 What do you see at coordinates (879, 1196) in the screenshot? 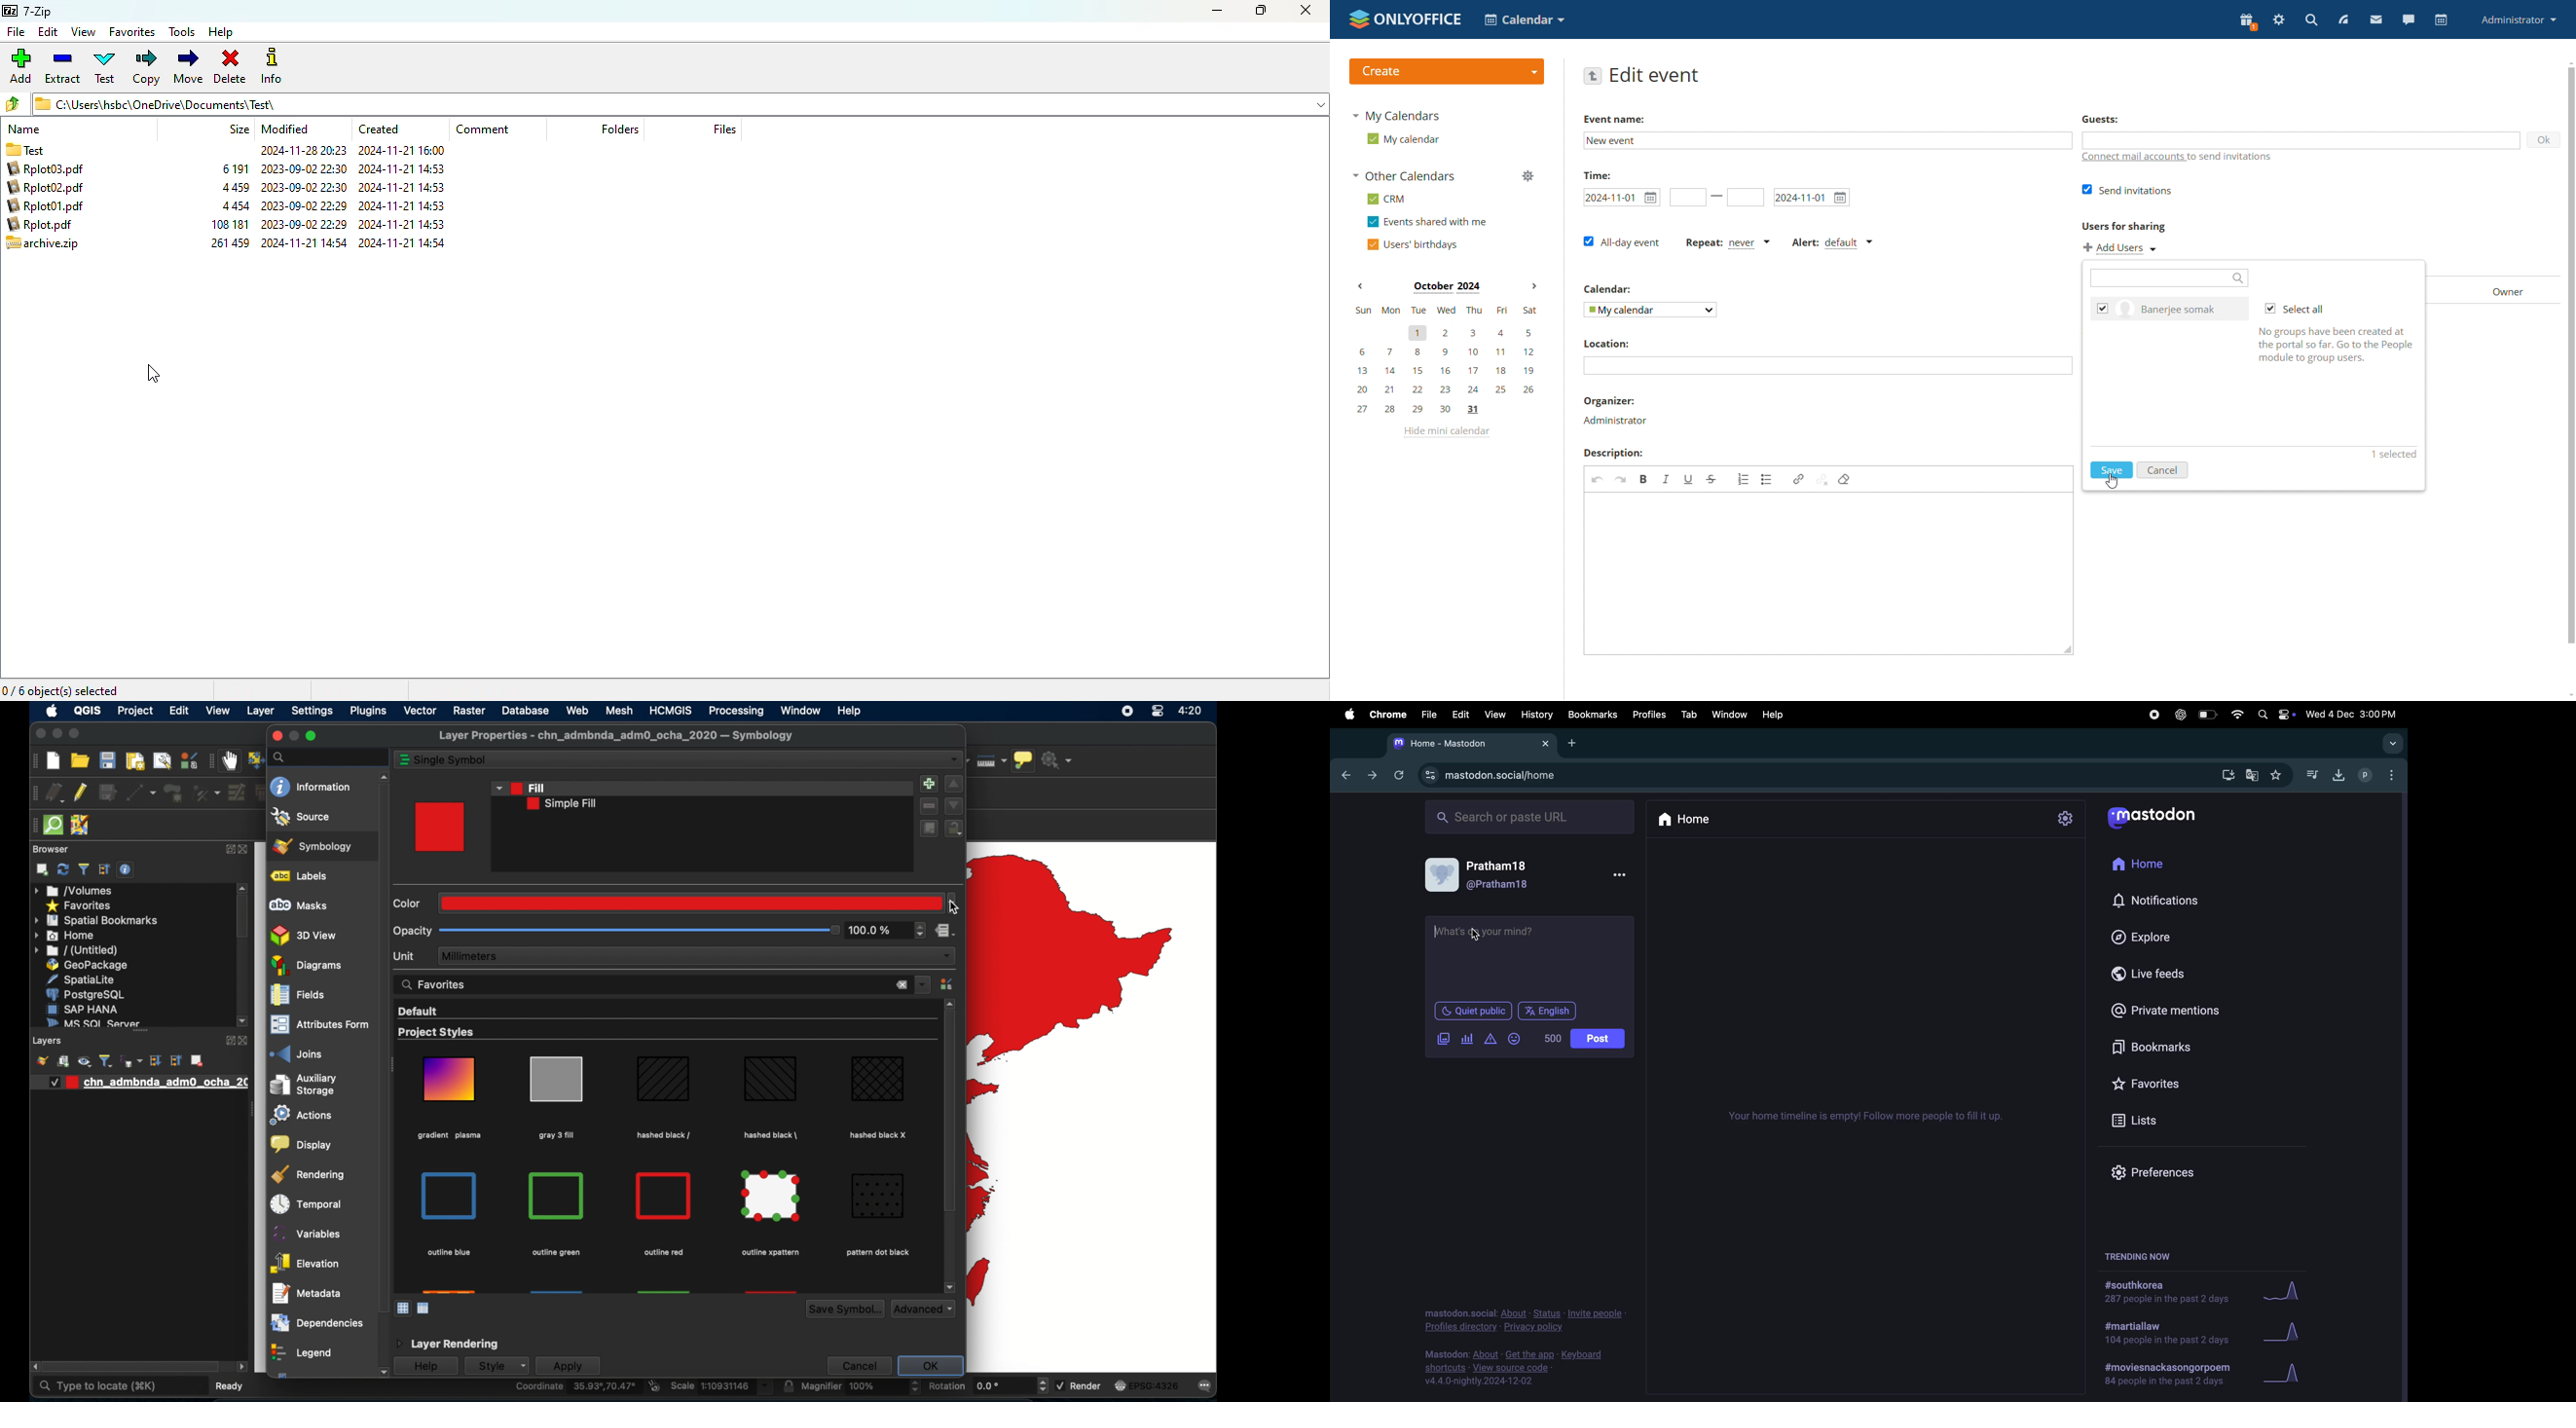
I see `Gradient preview ` at bounding box center [879, 1196].